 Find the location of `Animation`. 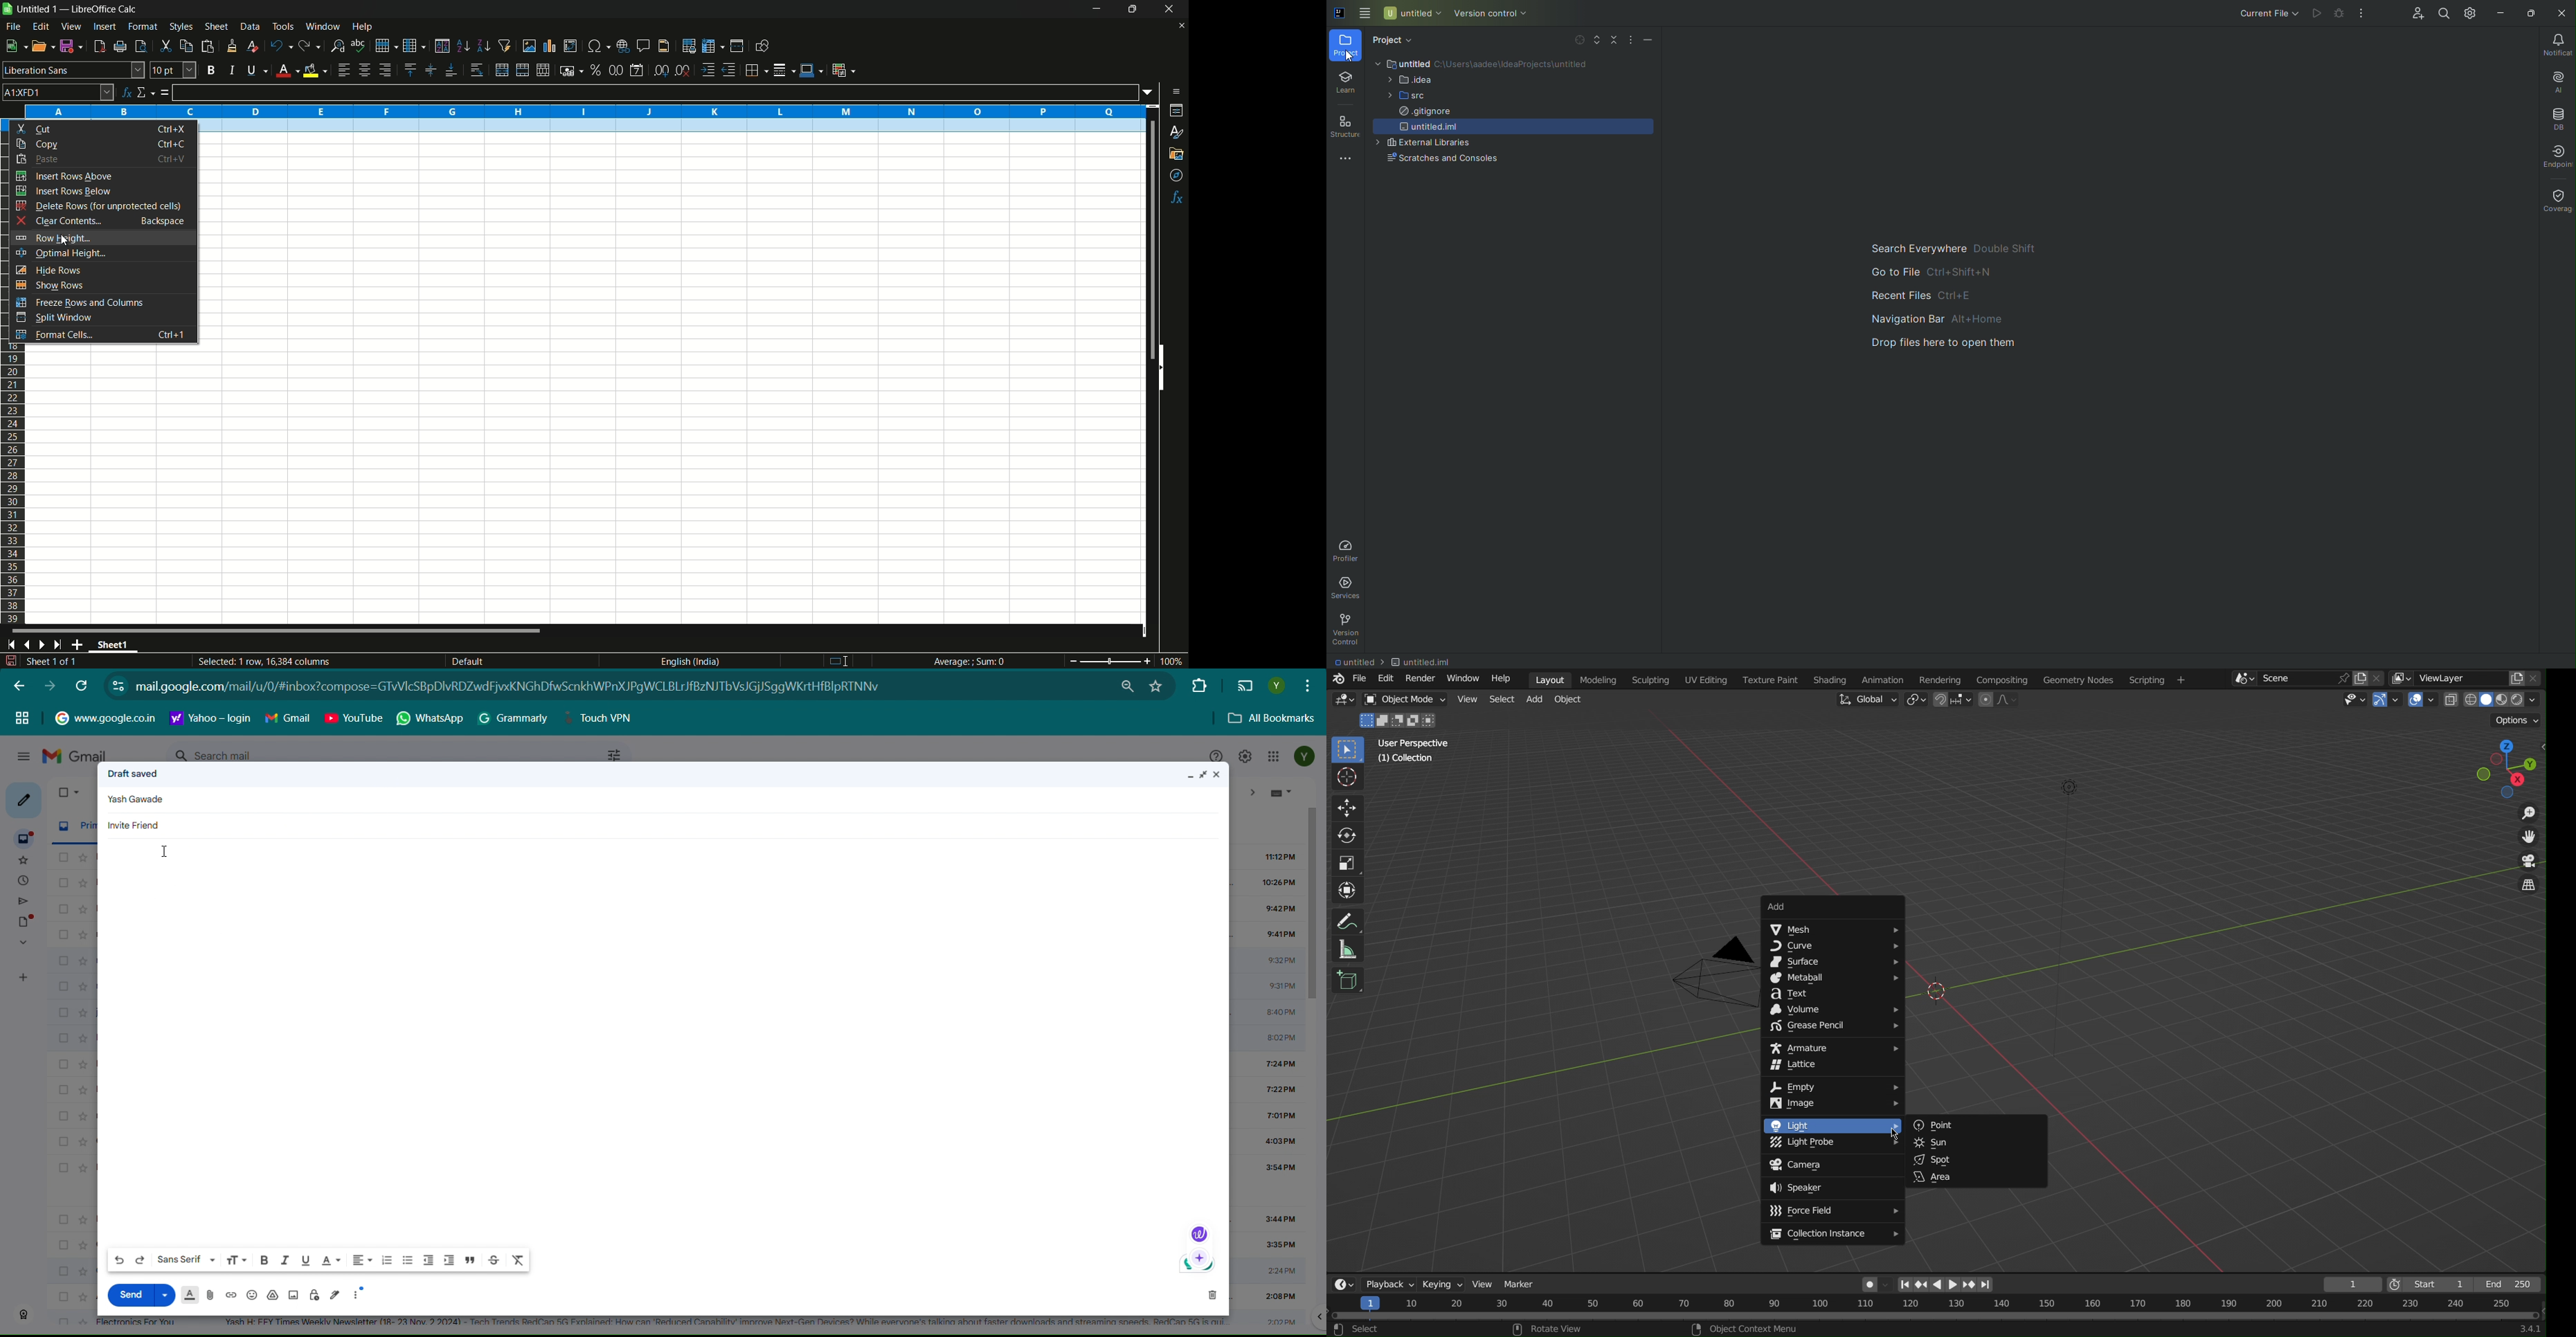

Animation is located at coordinates (1881, 679).